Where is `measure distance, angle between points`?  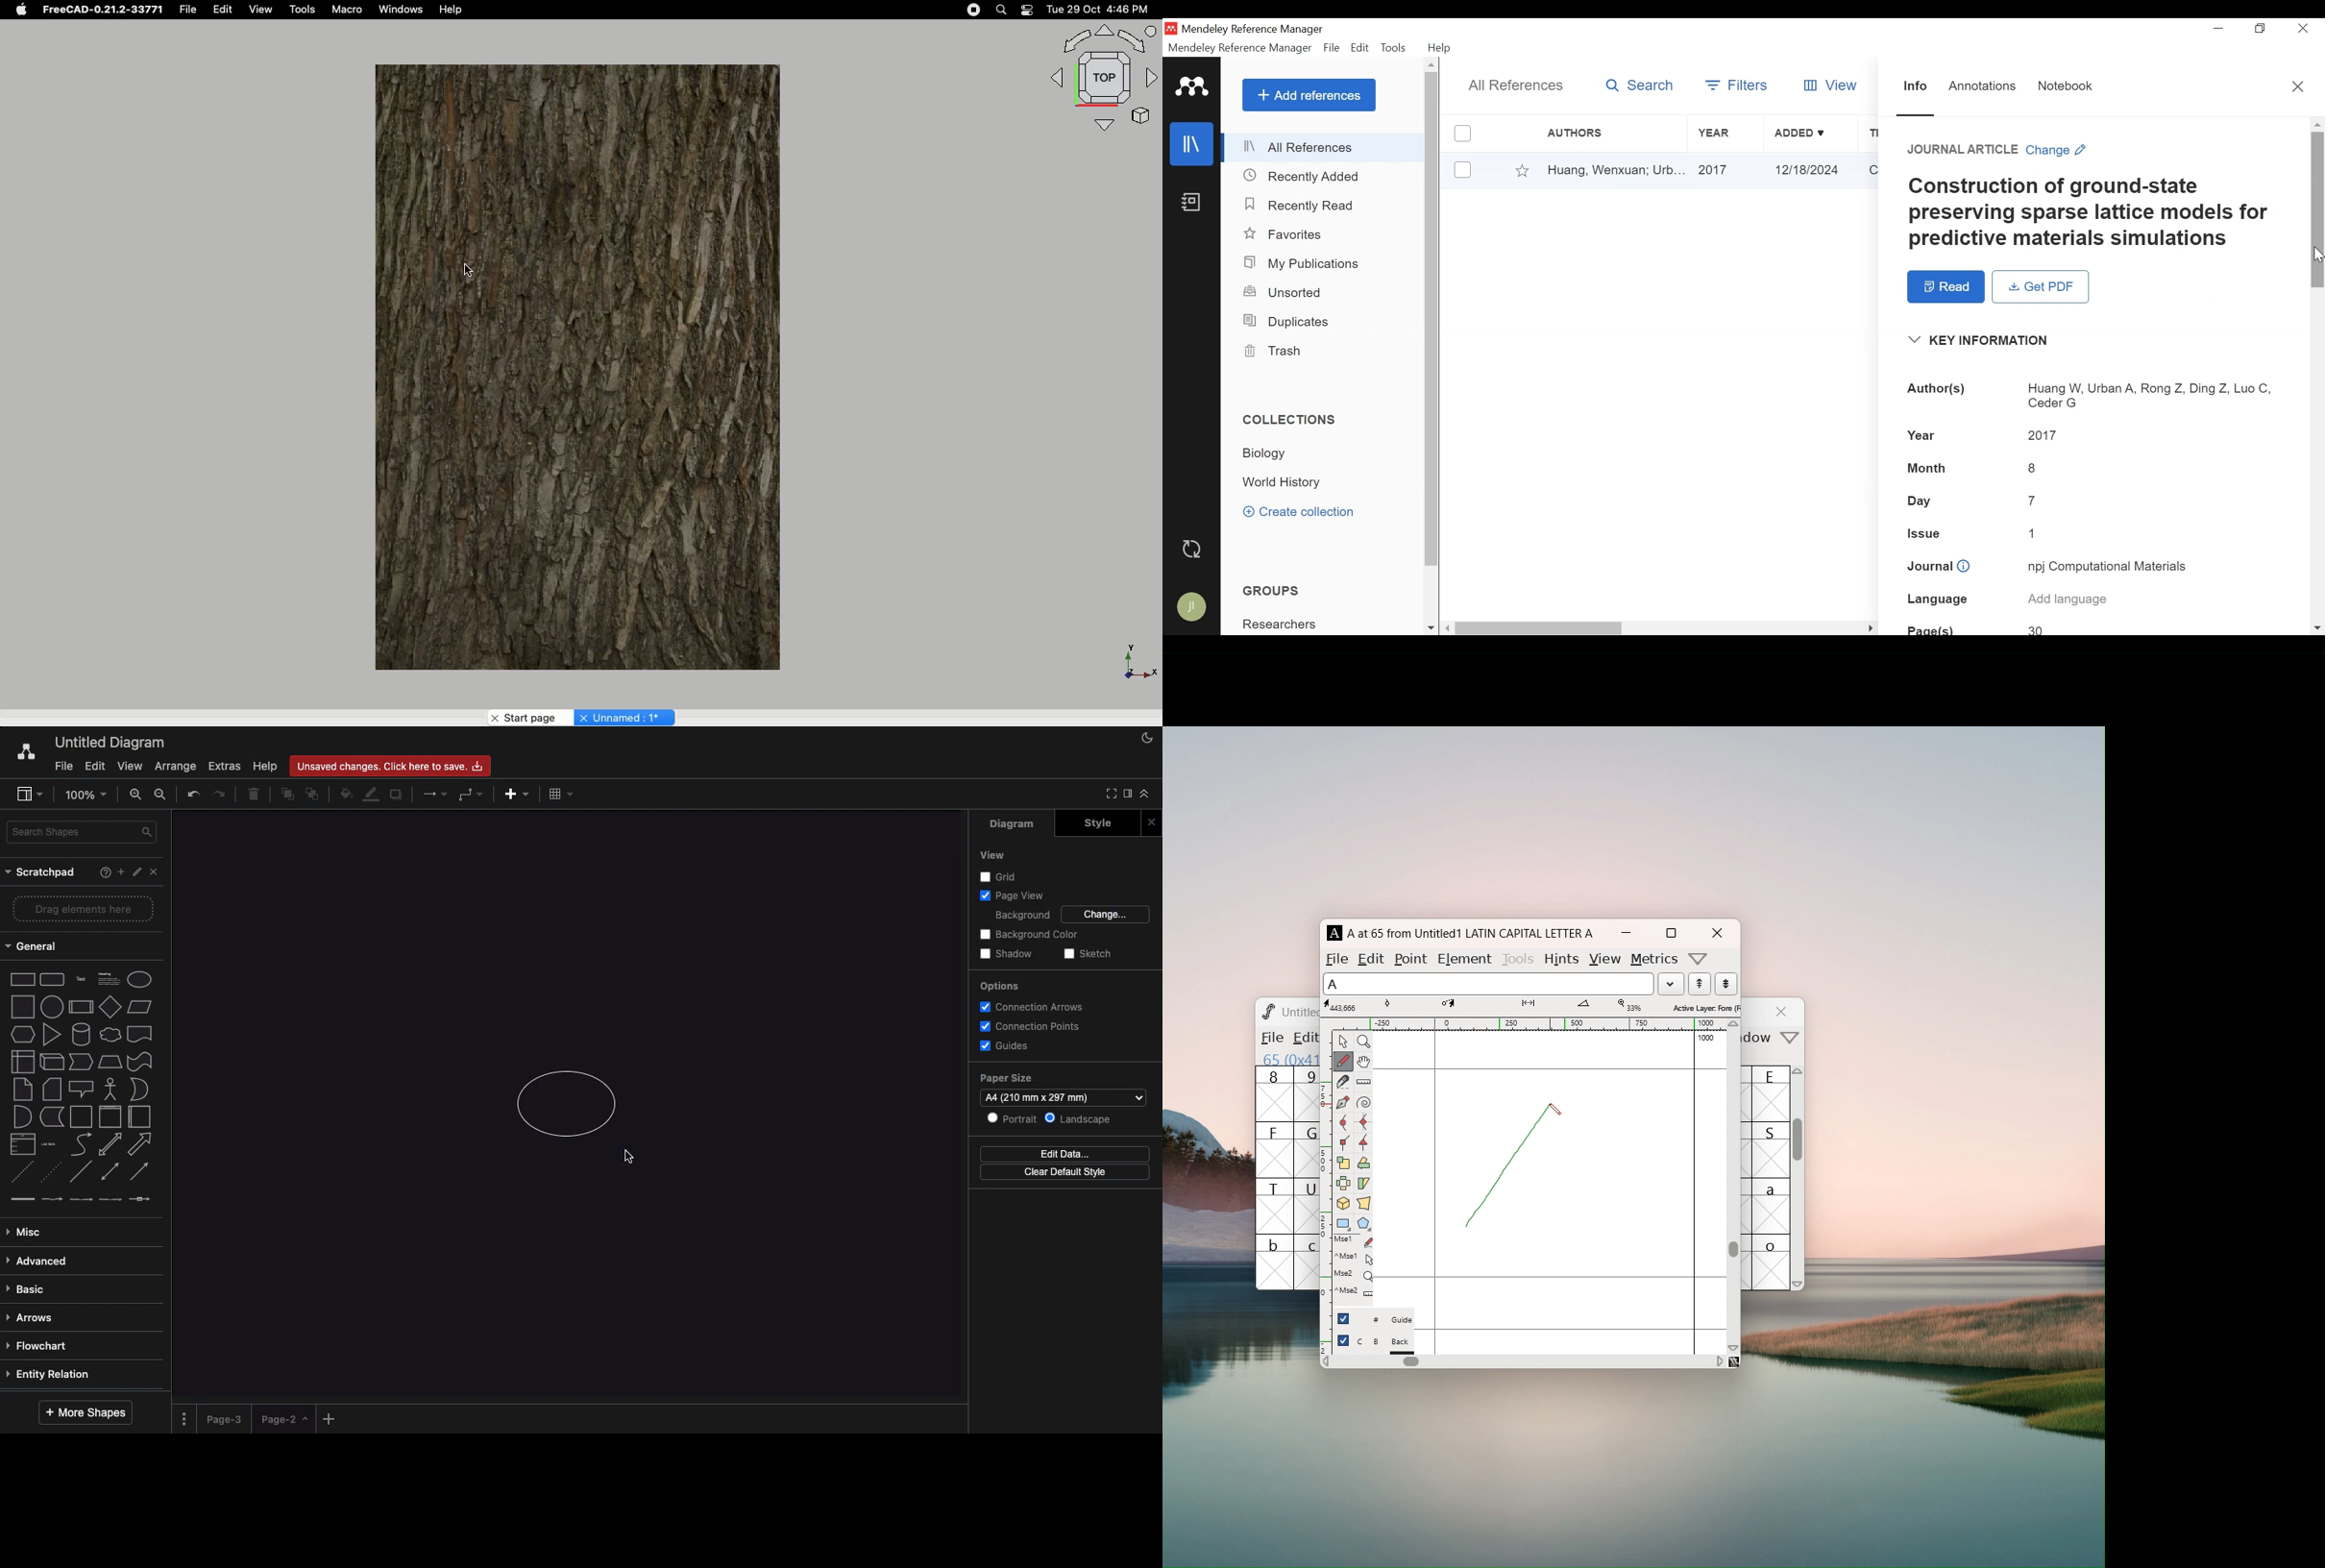 measure distance, angle between points is located at coordinates (1364, 1082).